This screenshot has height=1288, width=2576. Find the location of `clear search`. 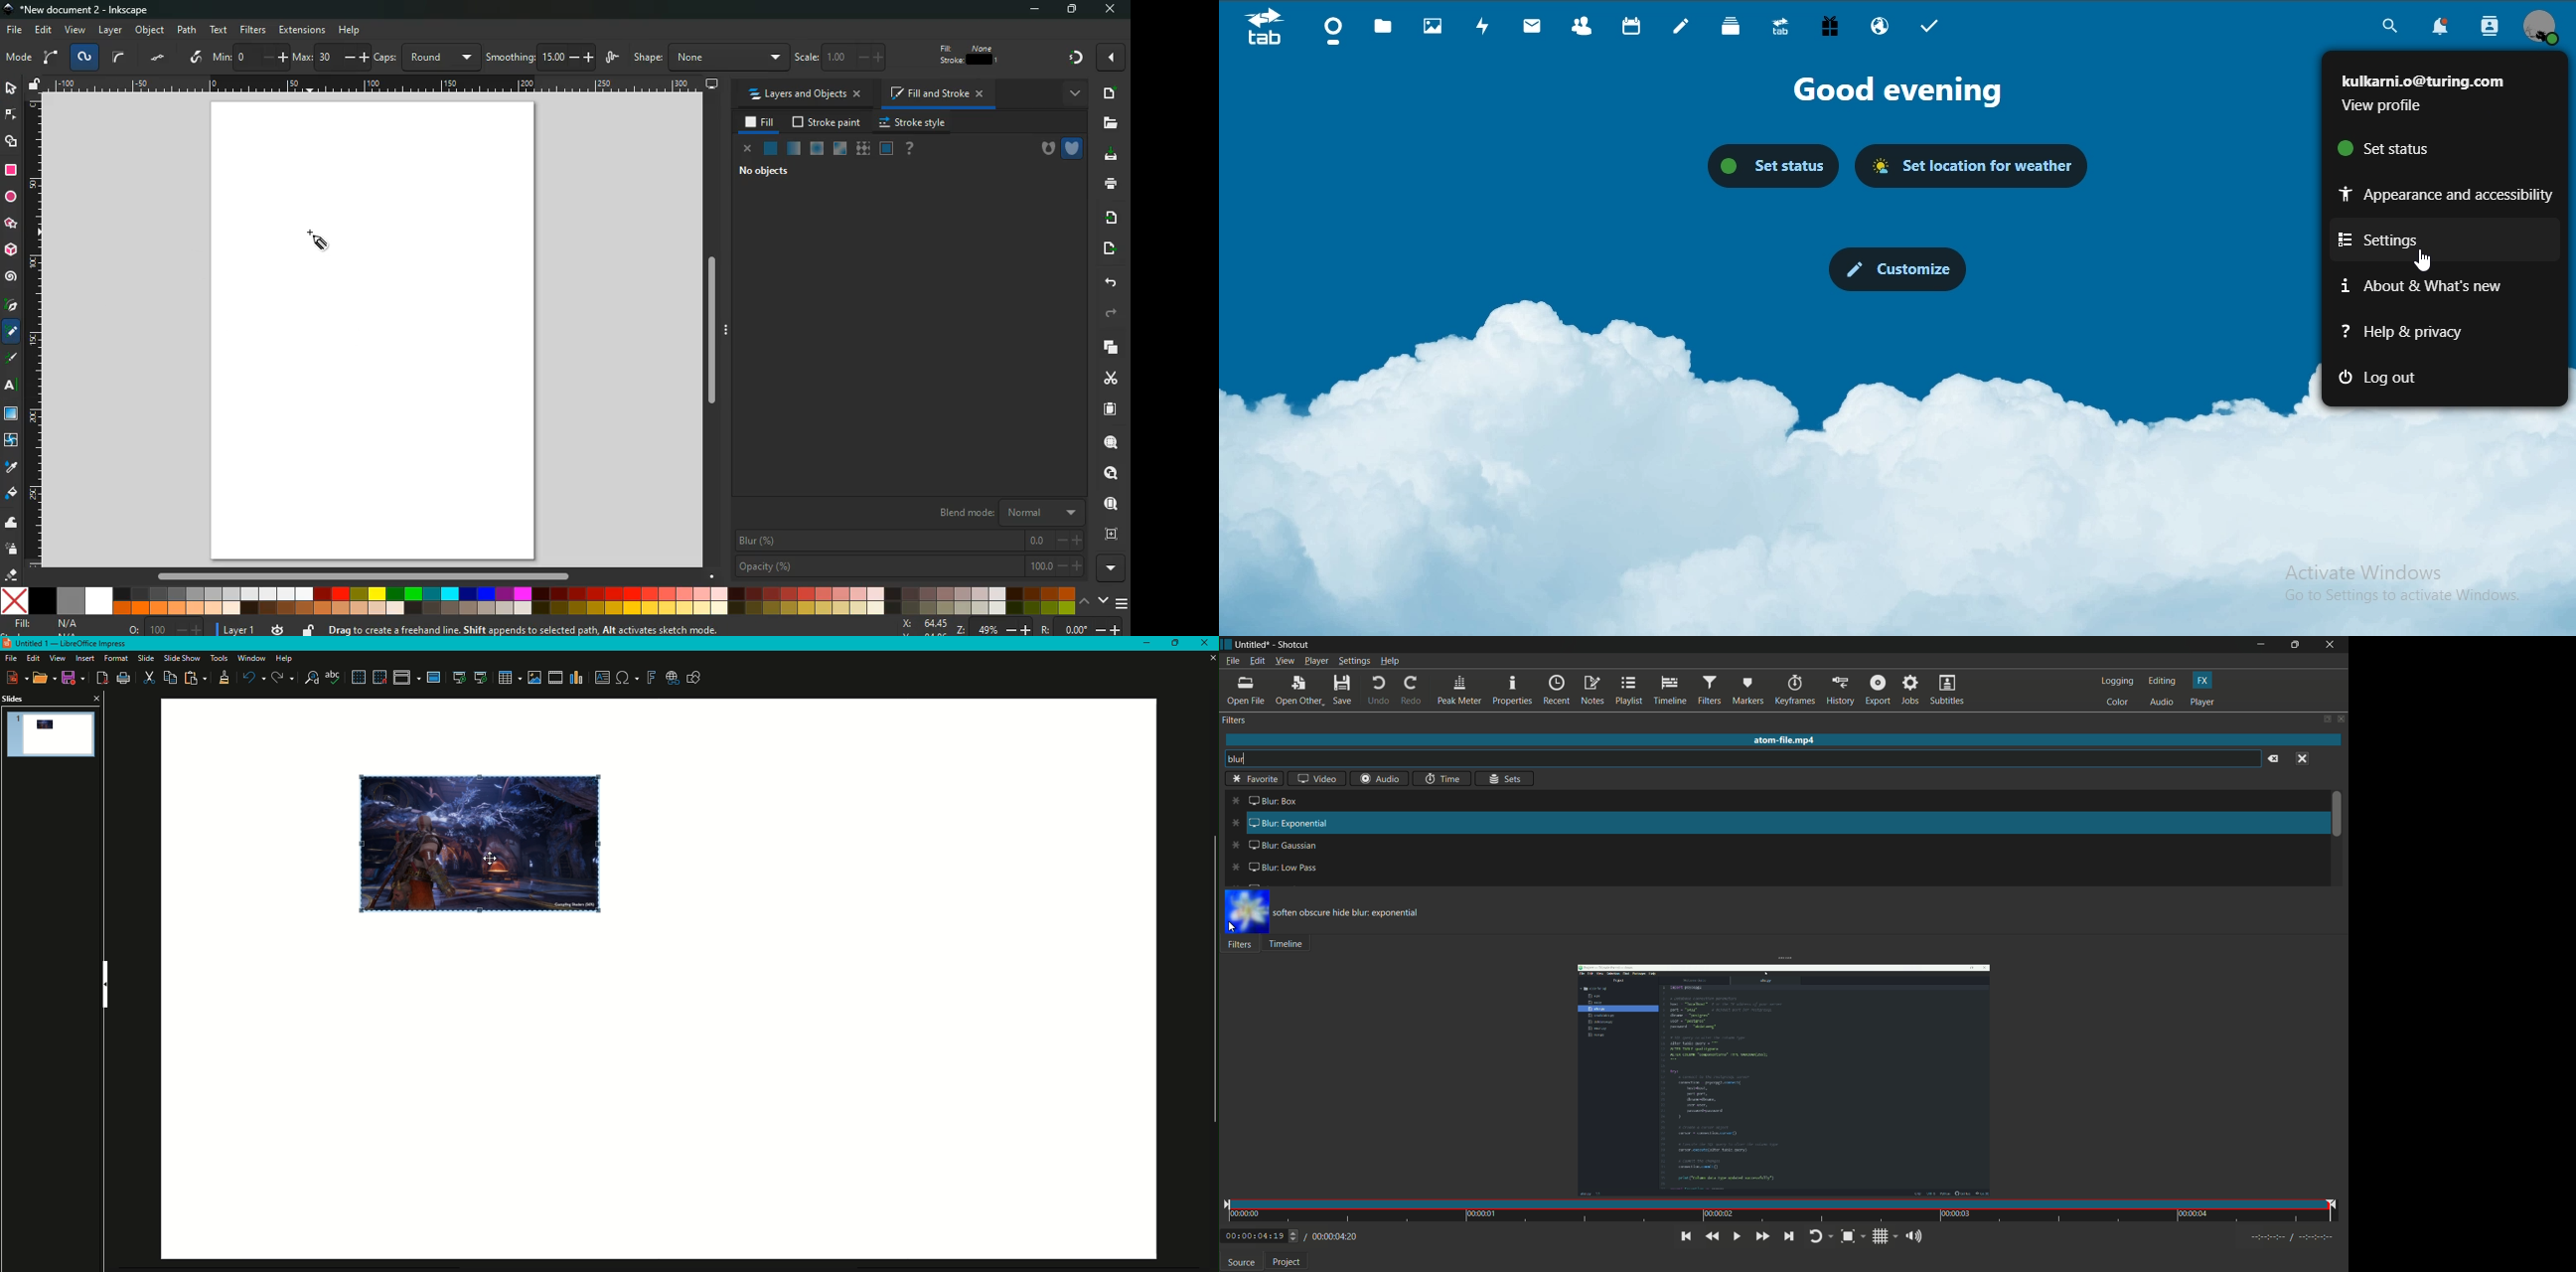

clear search is located at coordinates (2275, 759).